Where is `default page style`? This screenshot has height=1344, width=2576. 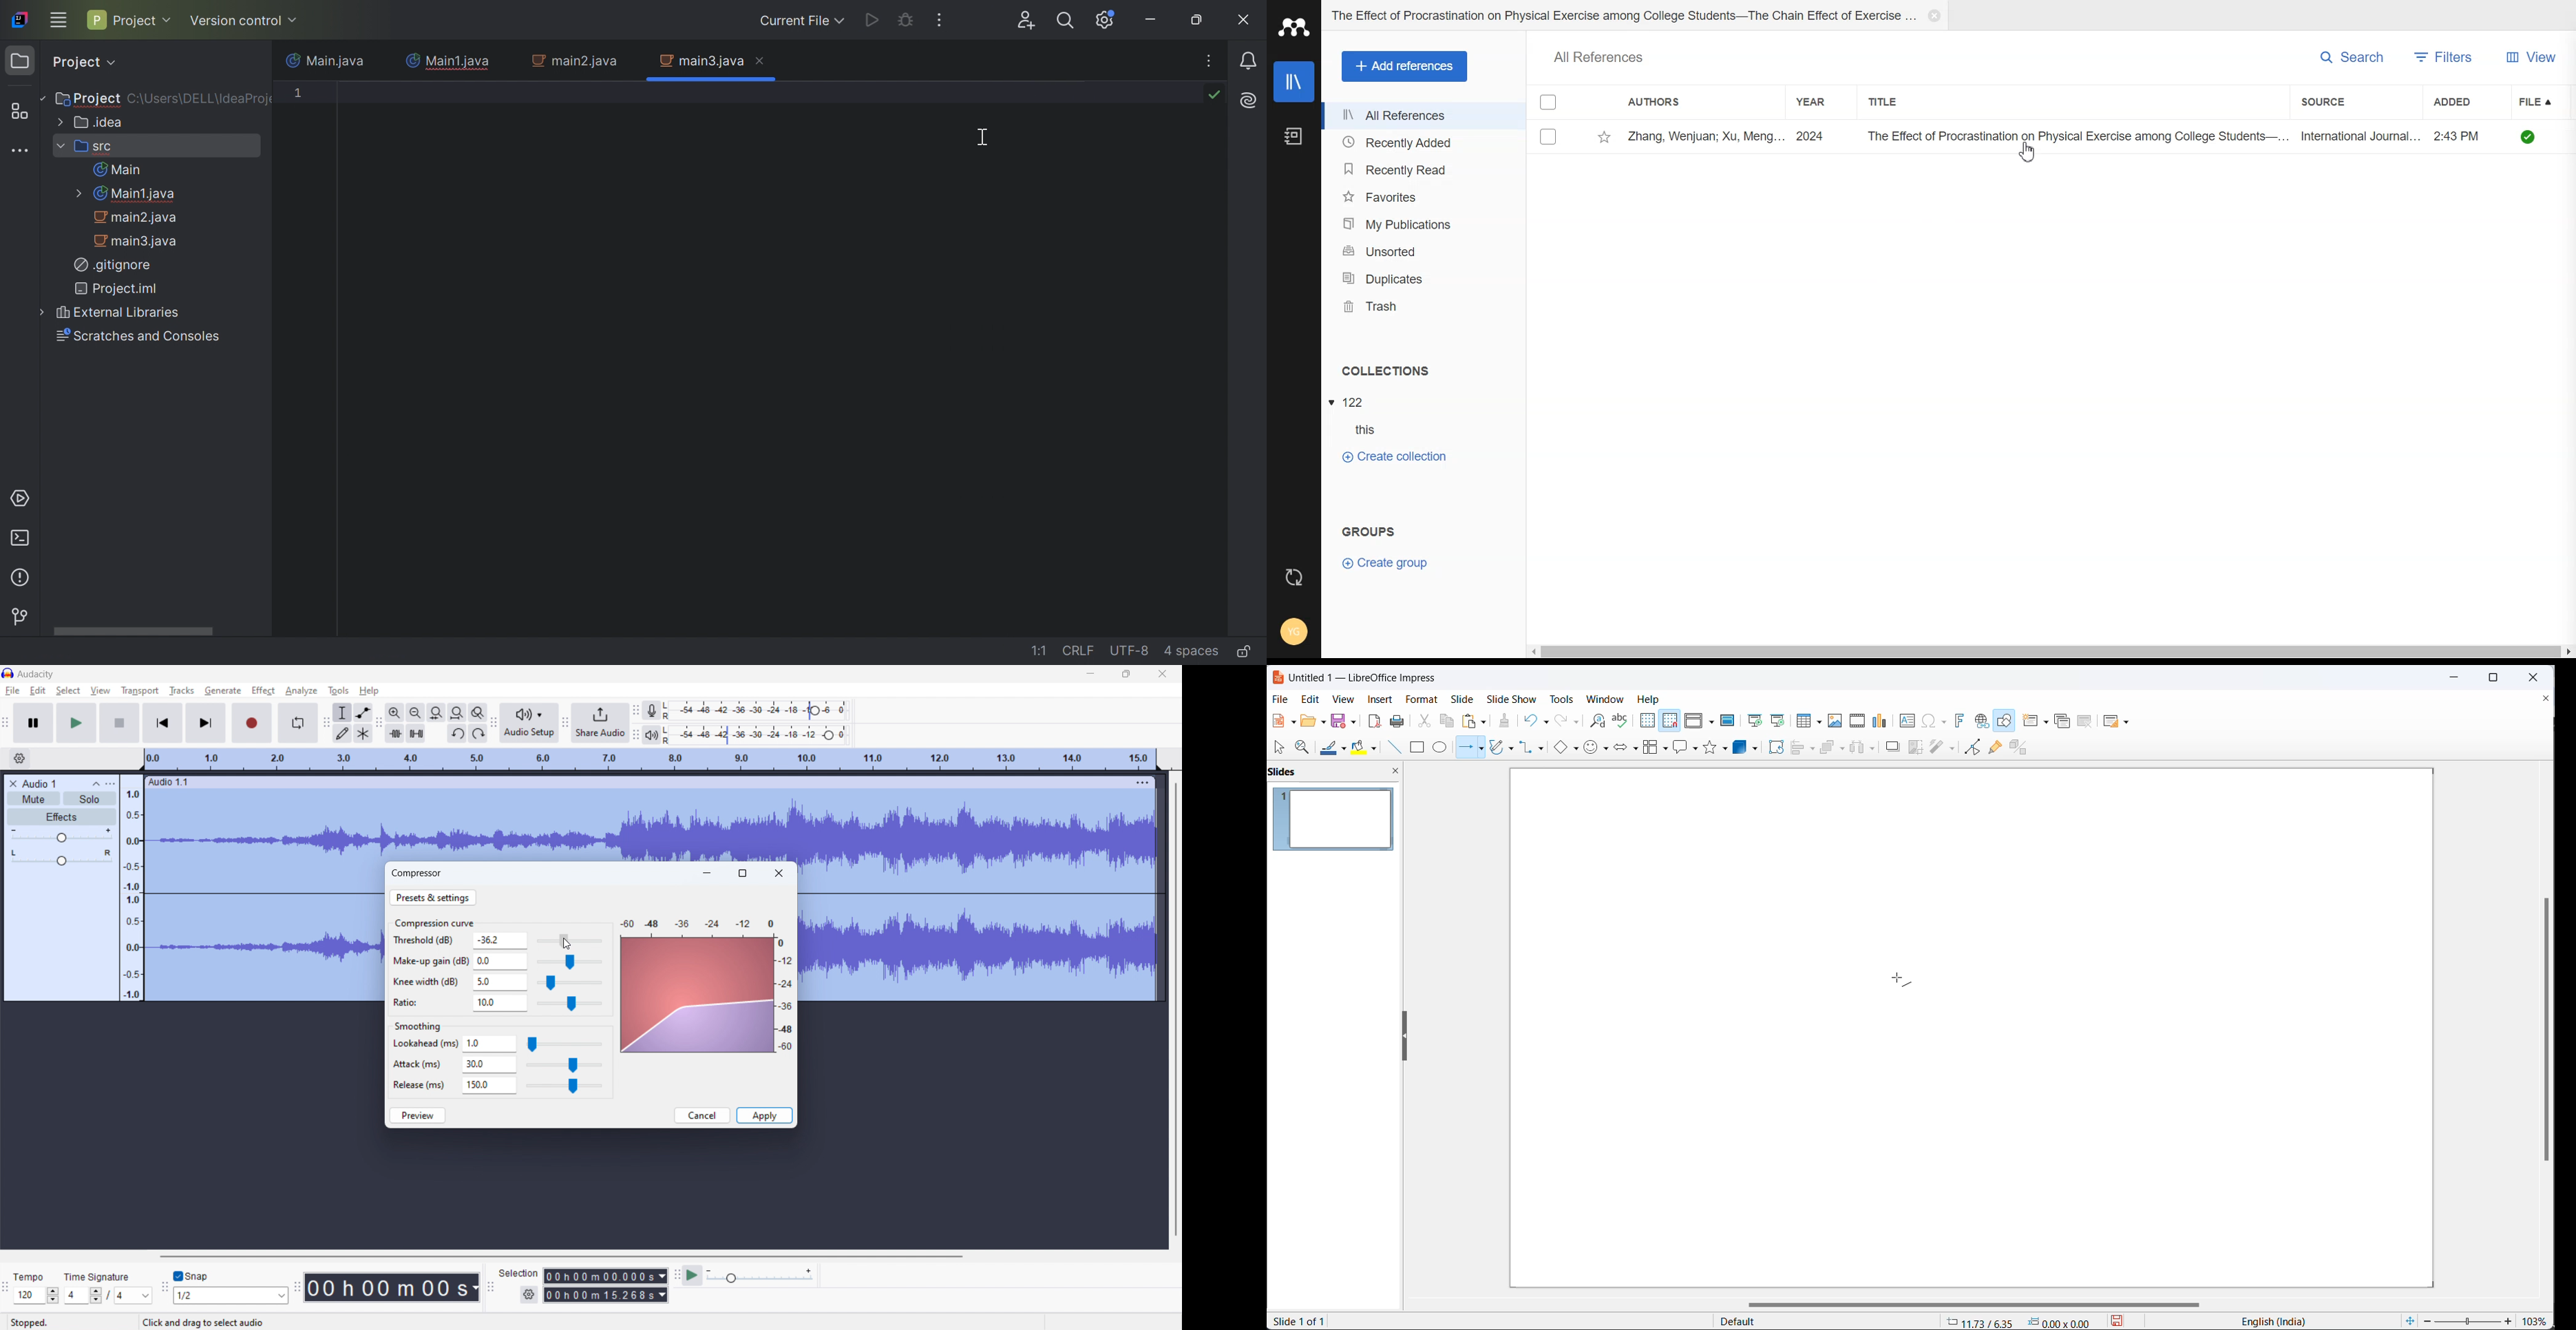 default page style is located at coordinates (1820, 1321).